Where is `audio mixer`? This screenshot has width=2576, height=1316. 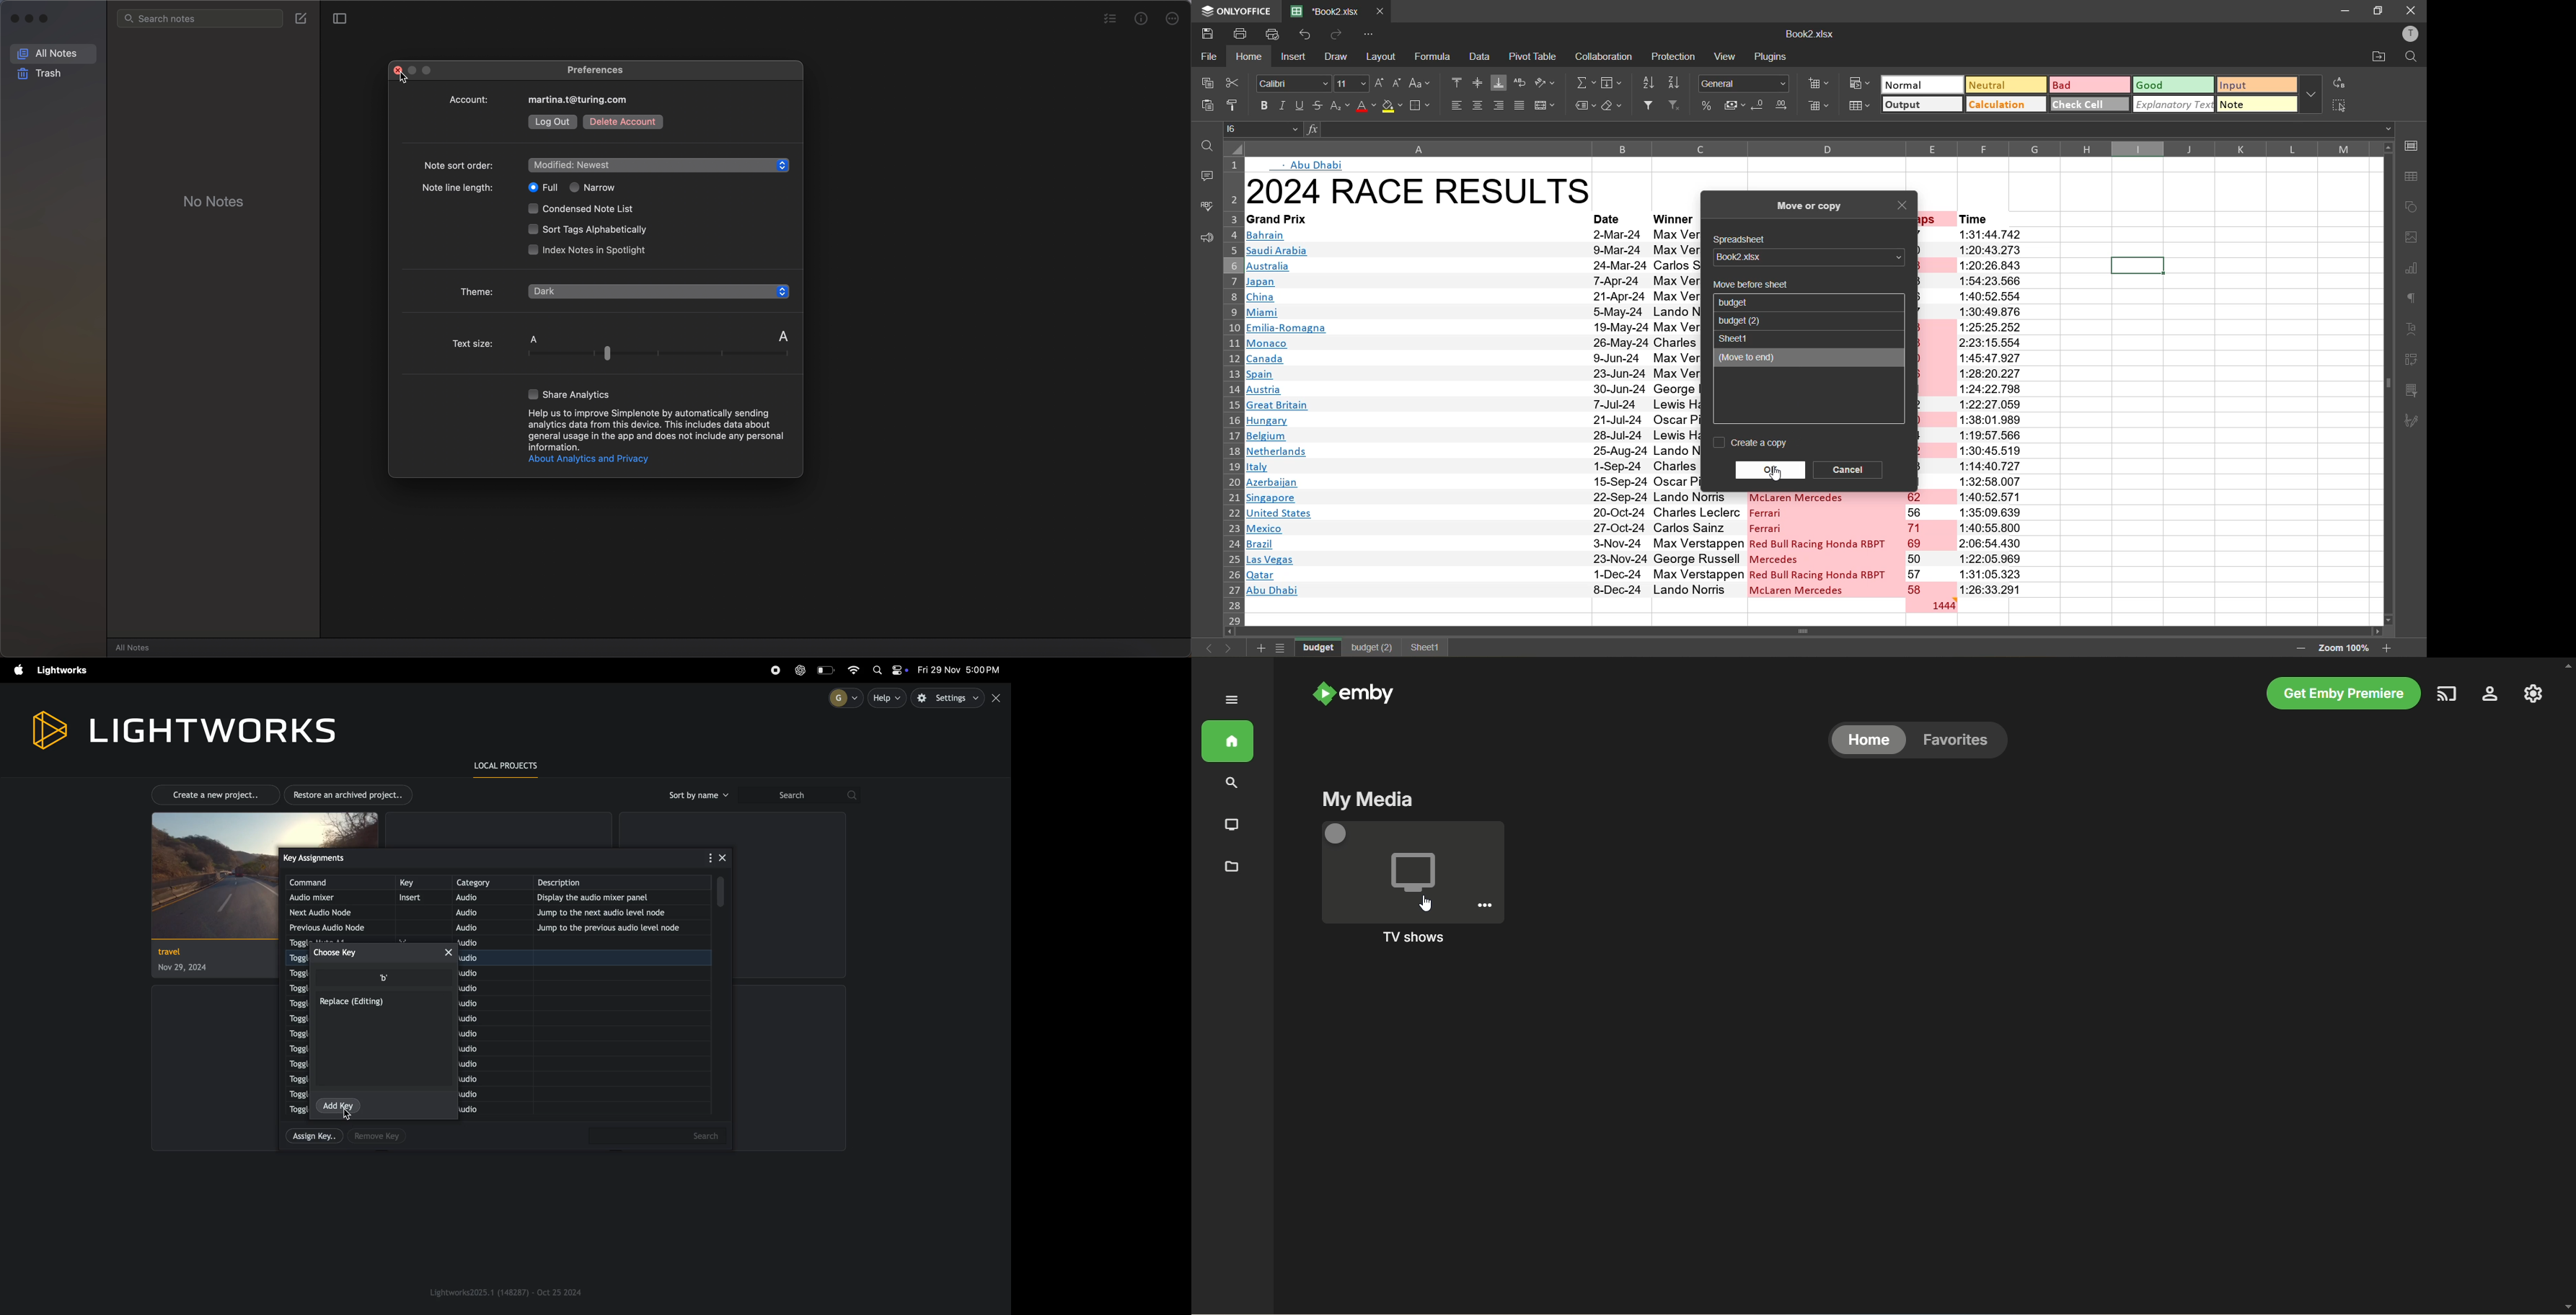
audio mixer is located at coordinates (330, 898).